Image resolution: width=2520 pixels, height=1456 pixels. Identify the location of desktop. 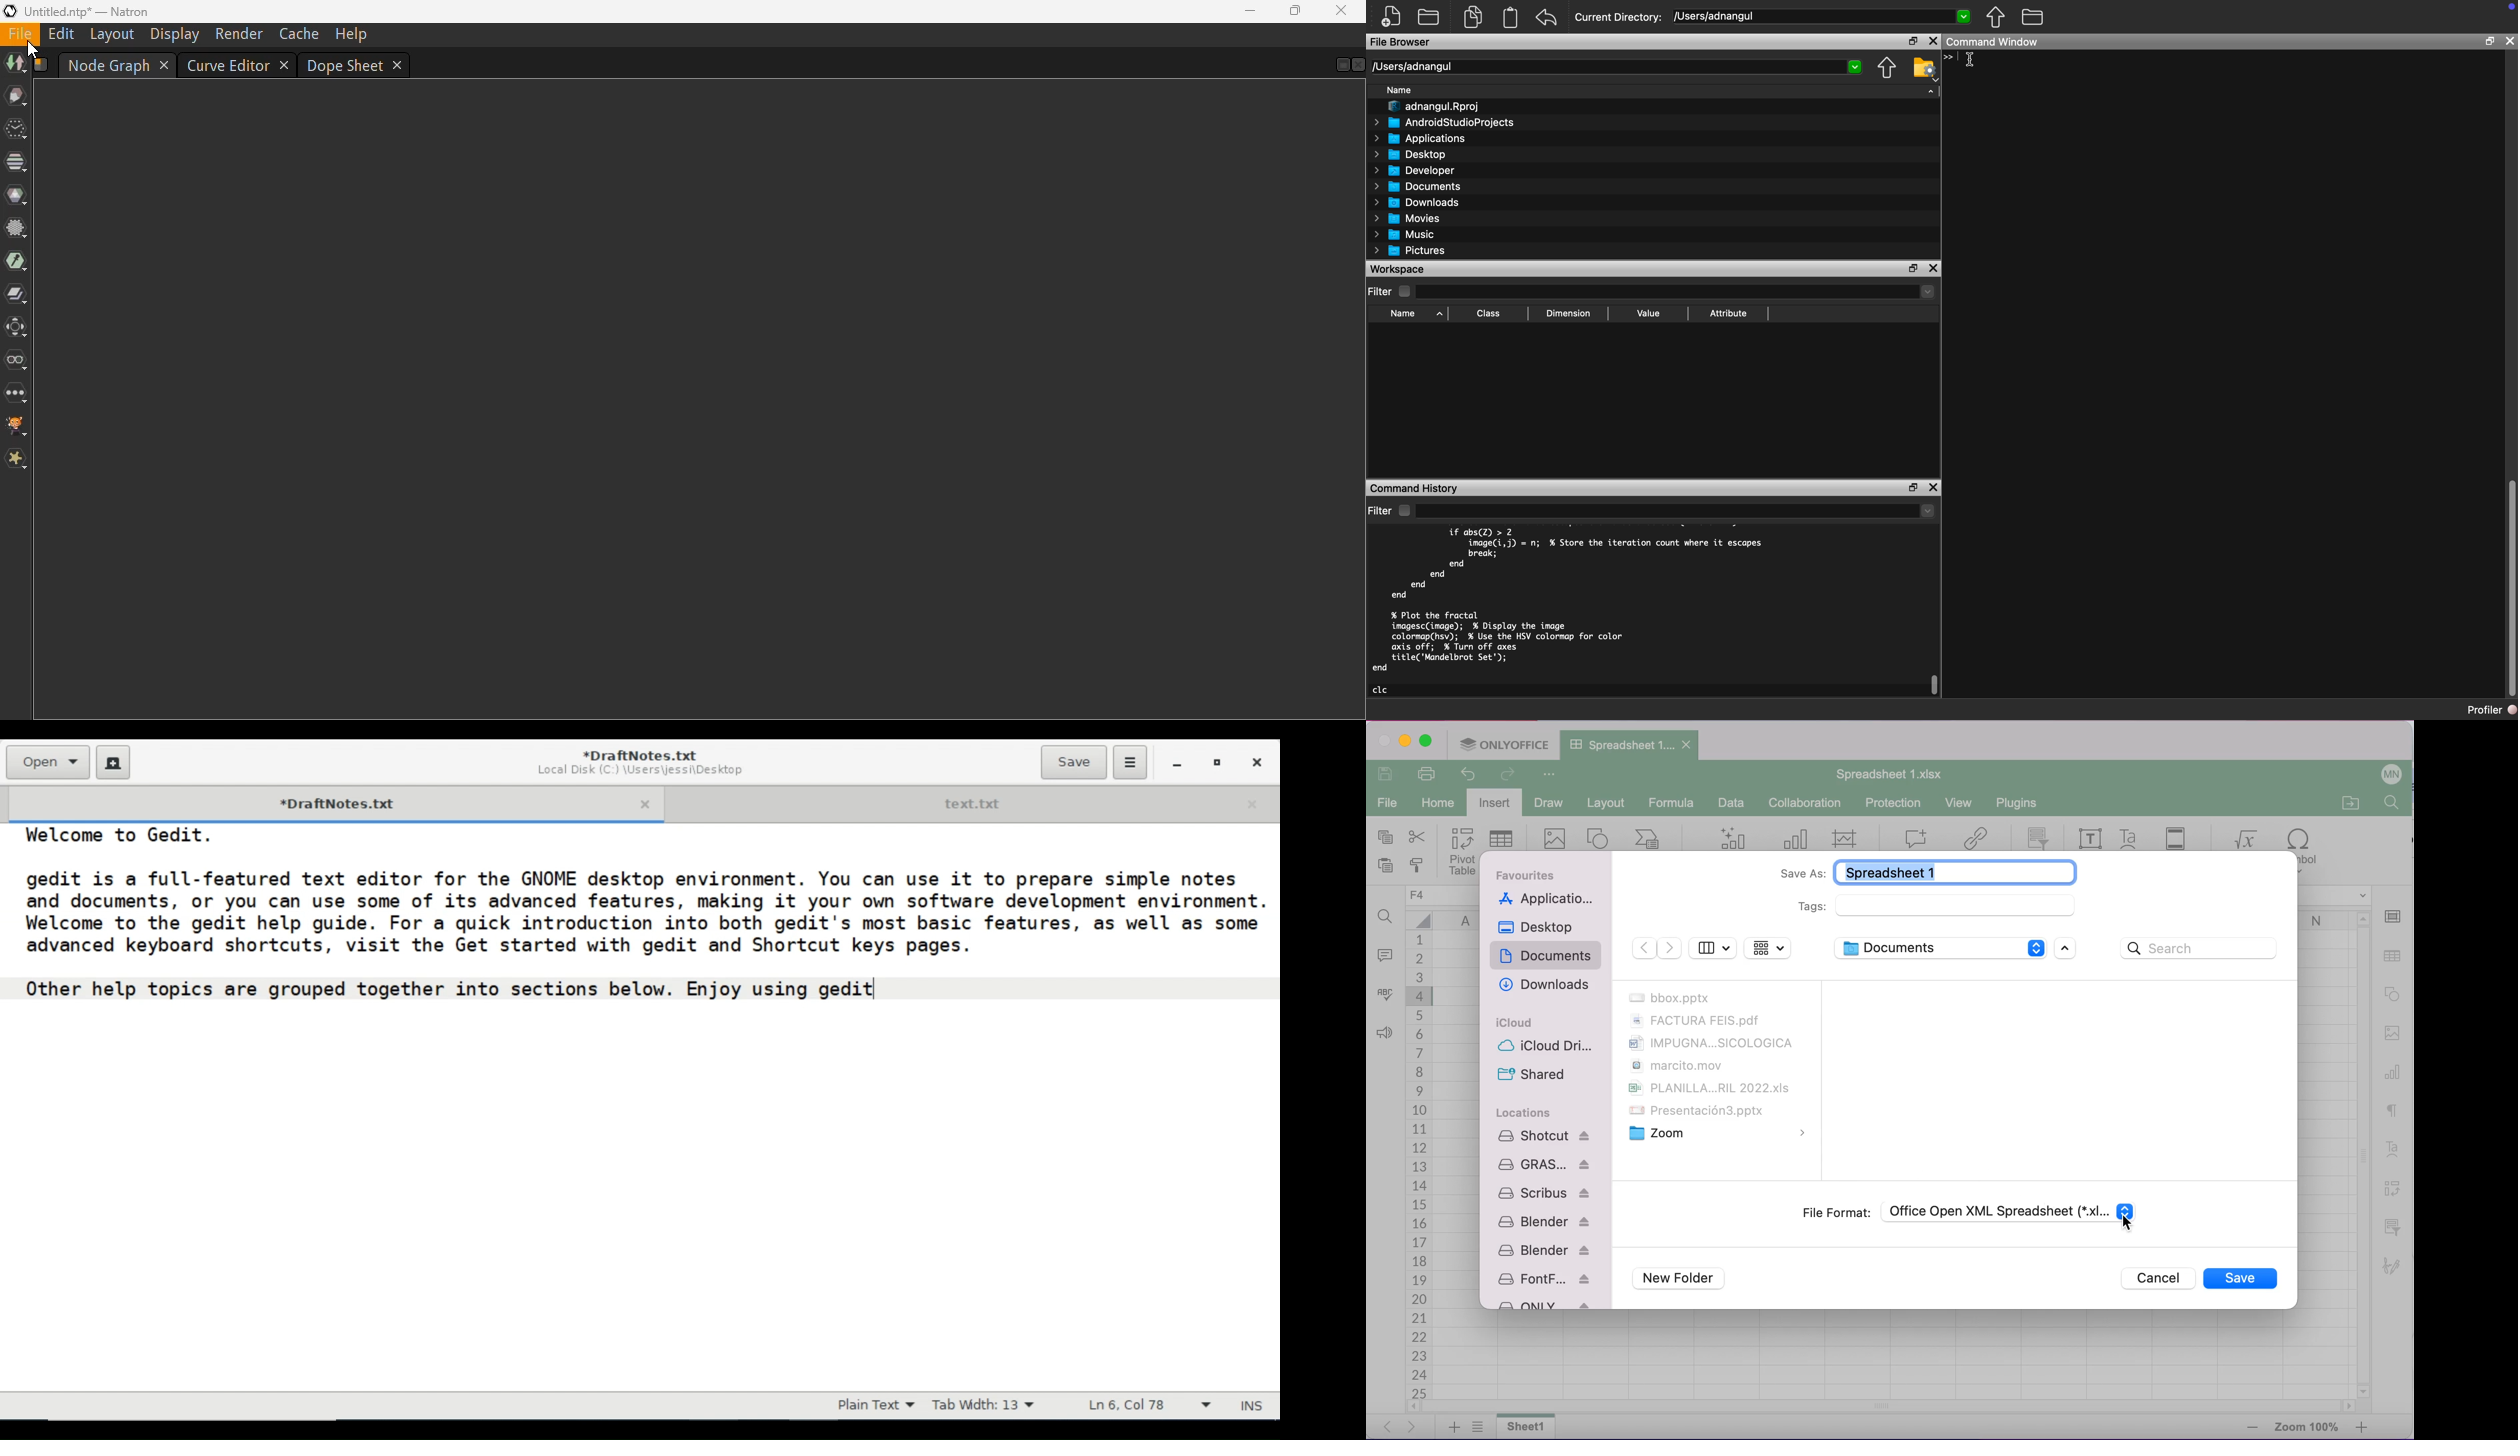
(1541, 927).